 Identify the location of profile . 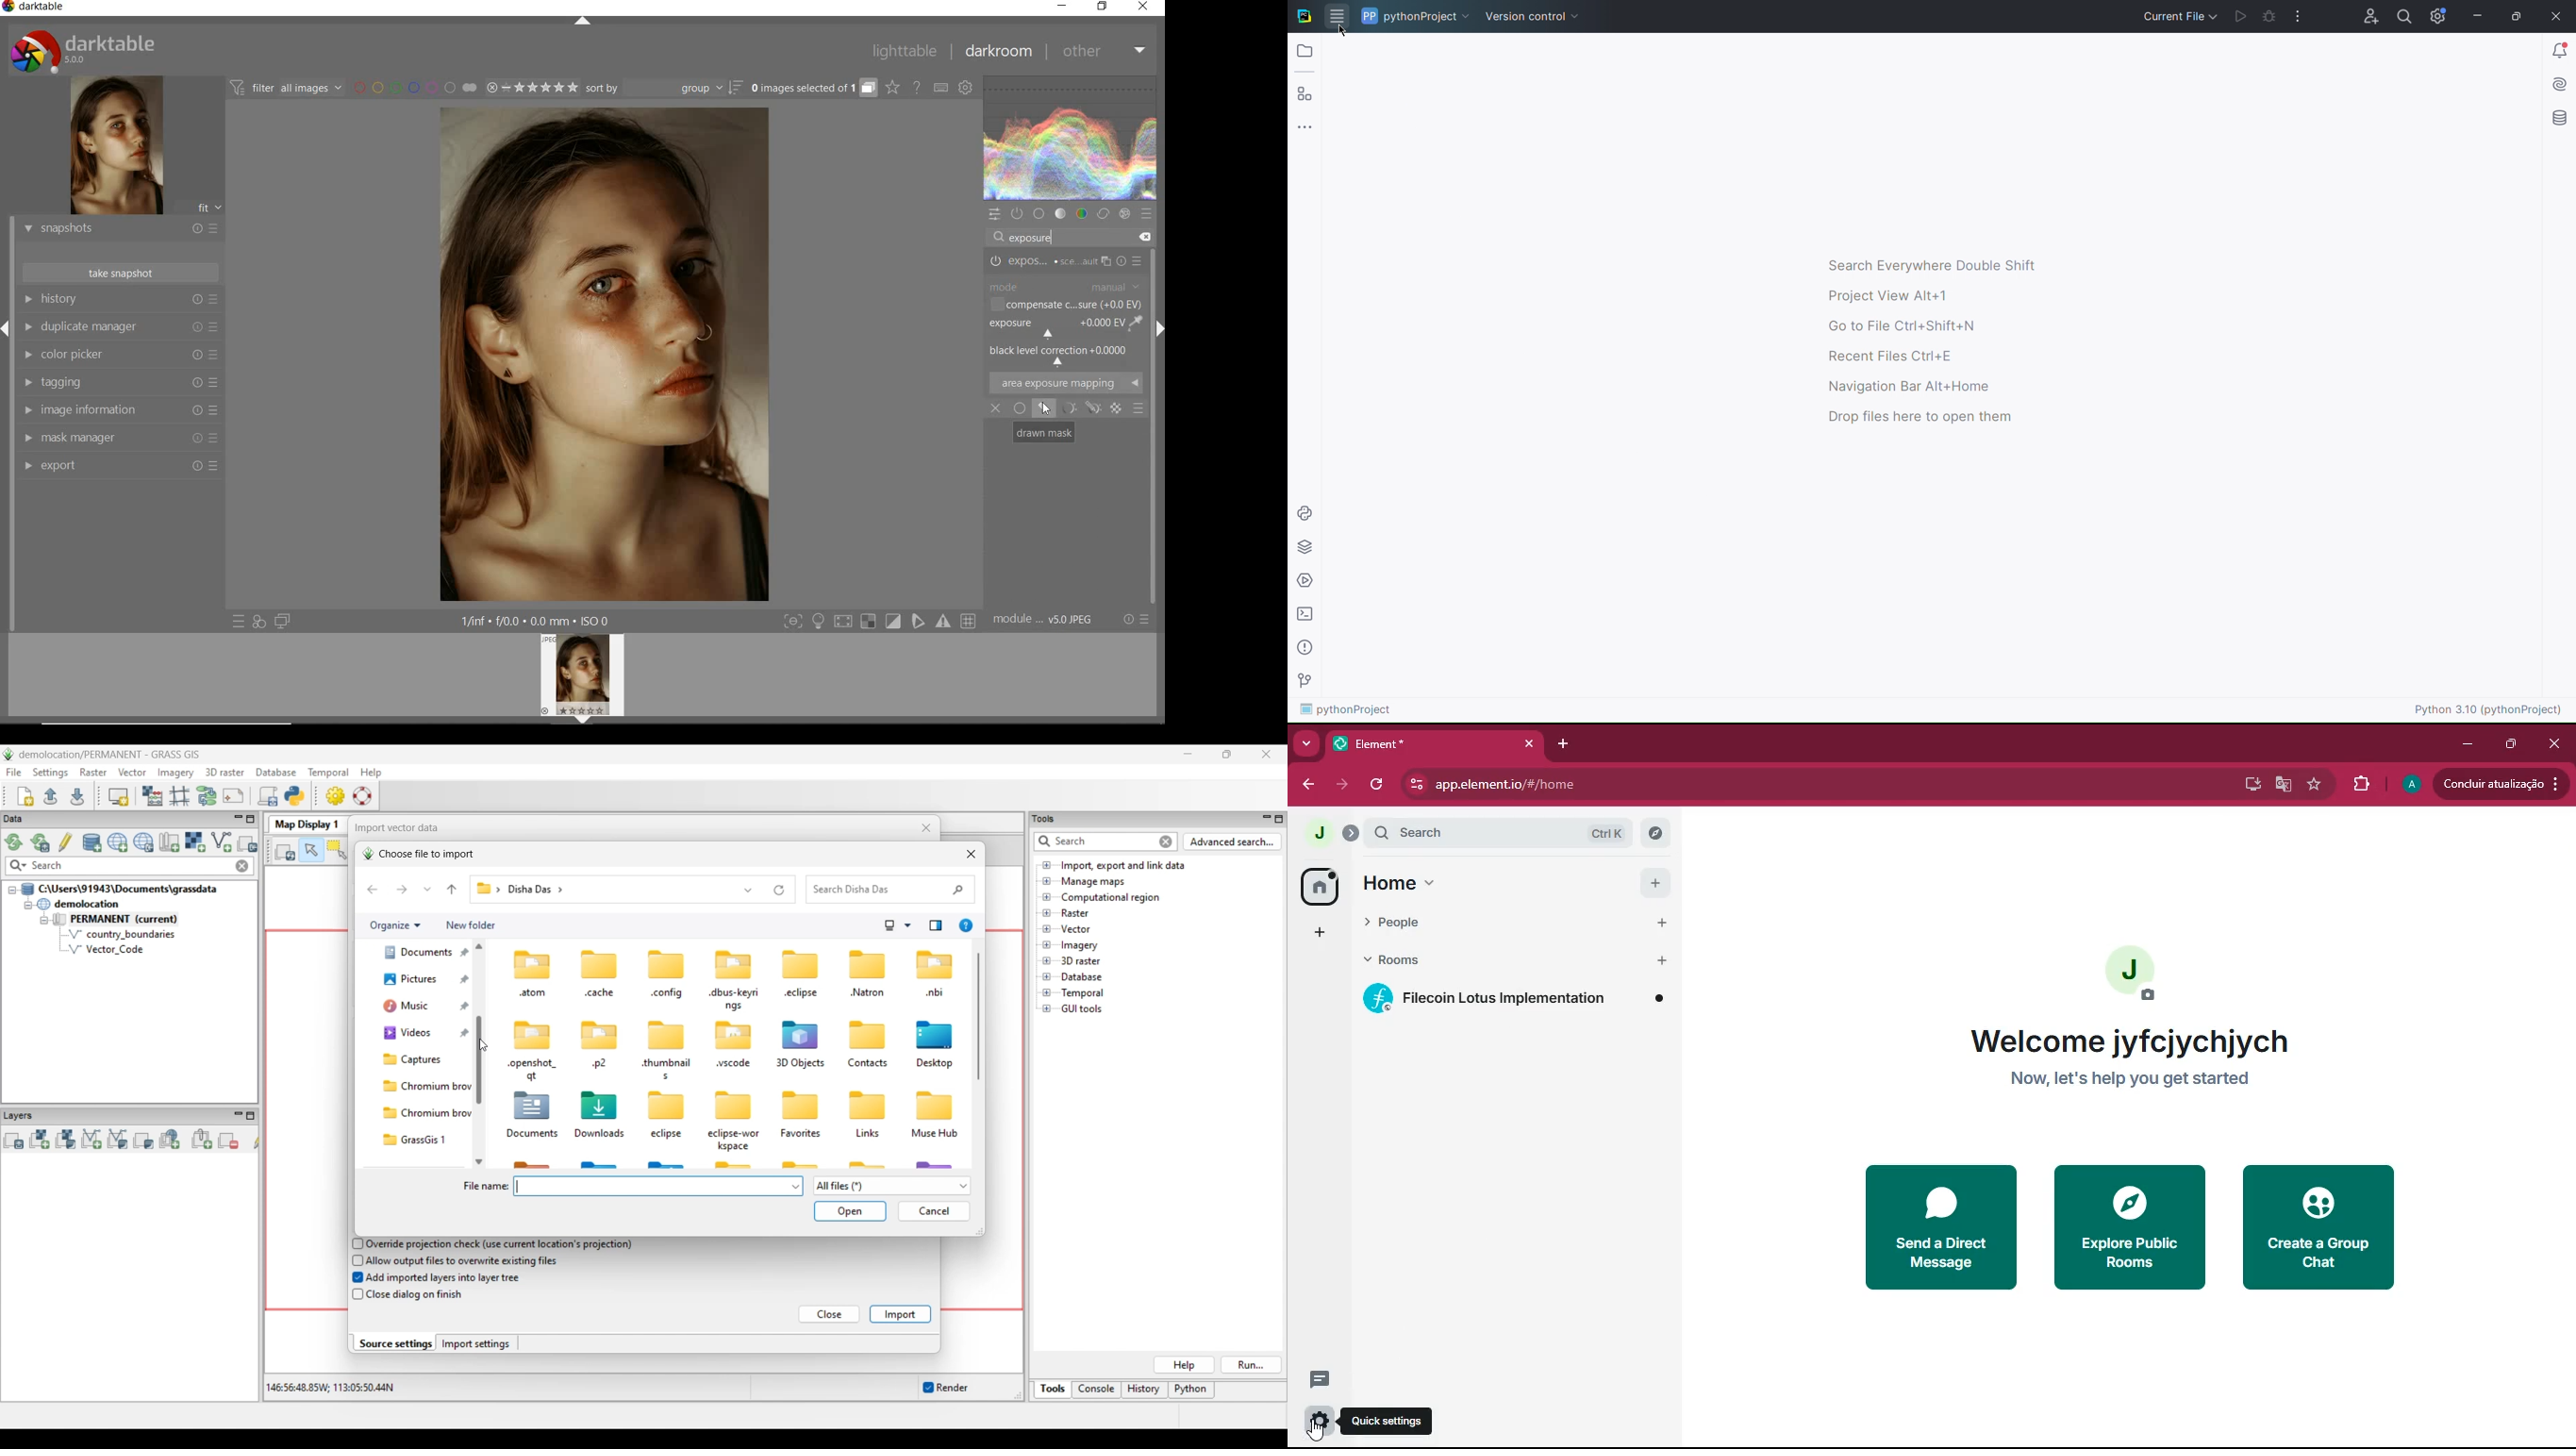
(2406, 785).